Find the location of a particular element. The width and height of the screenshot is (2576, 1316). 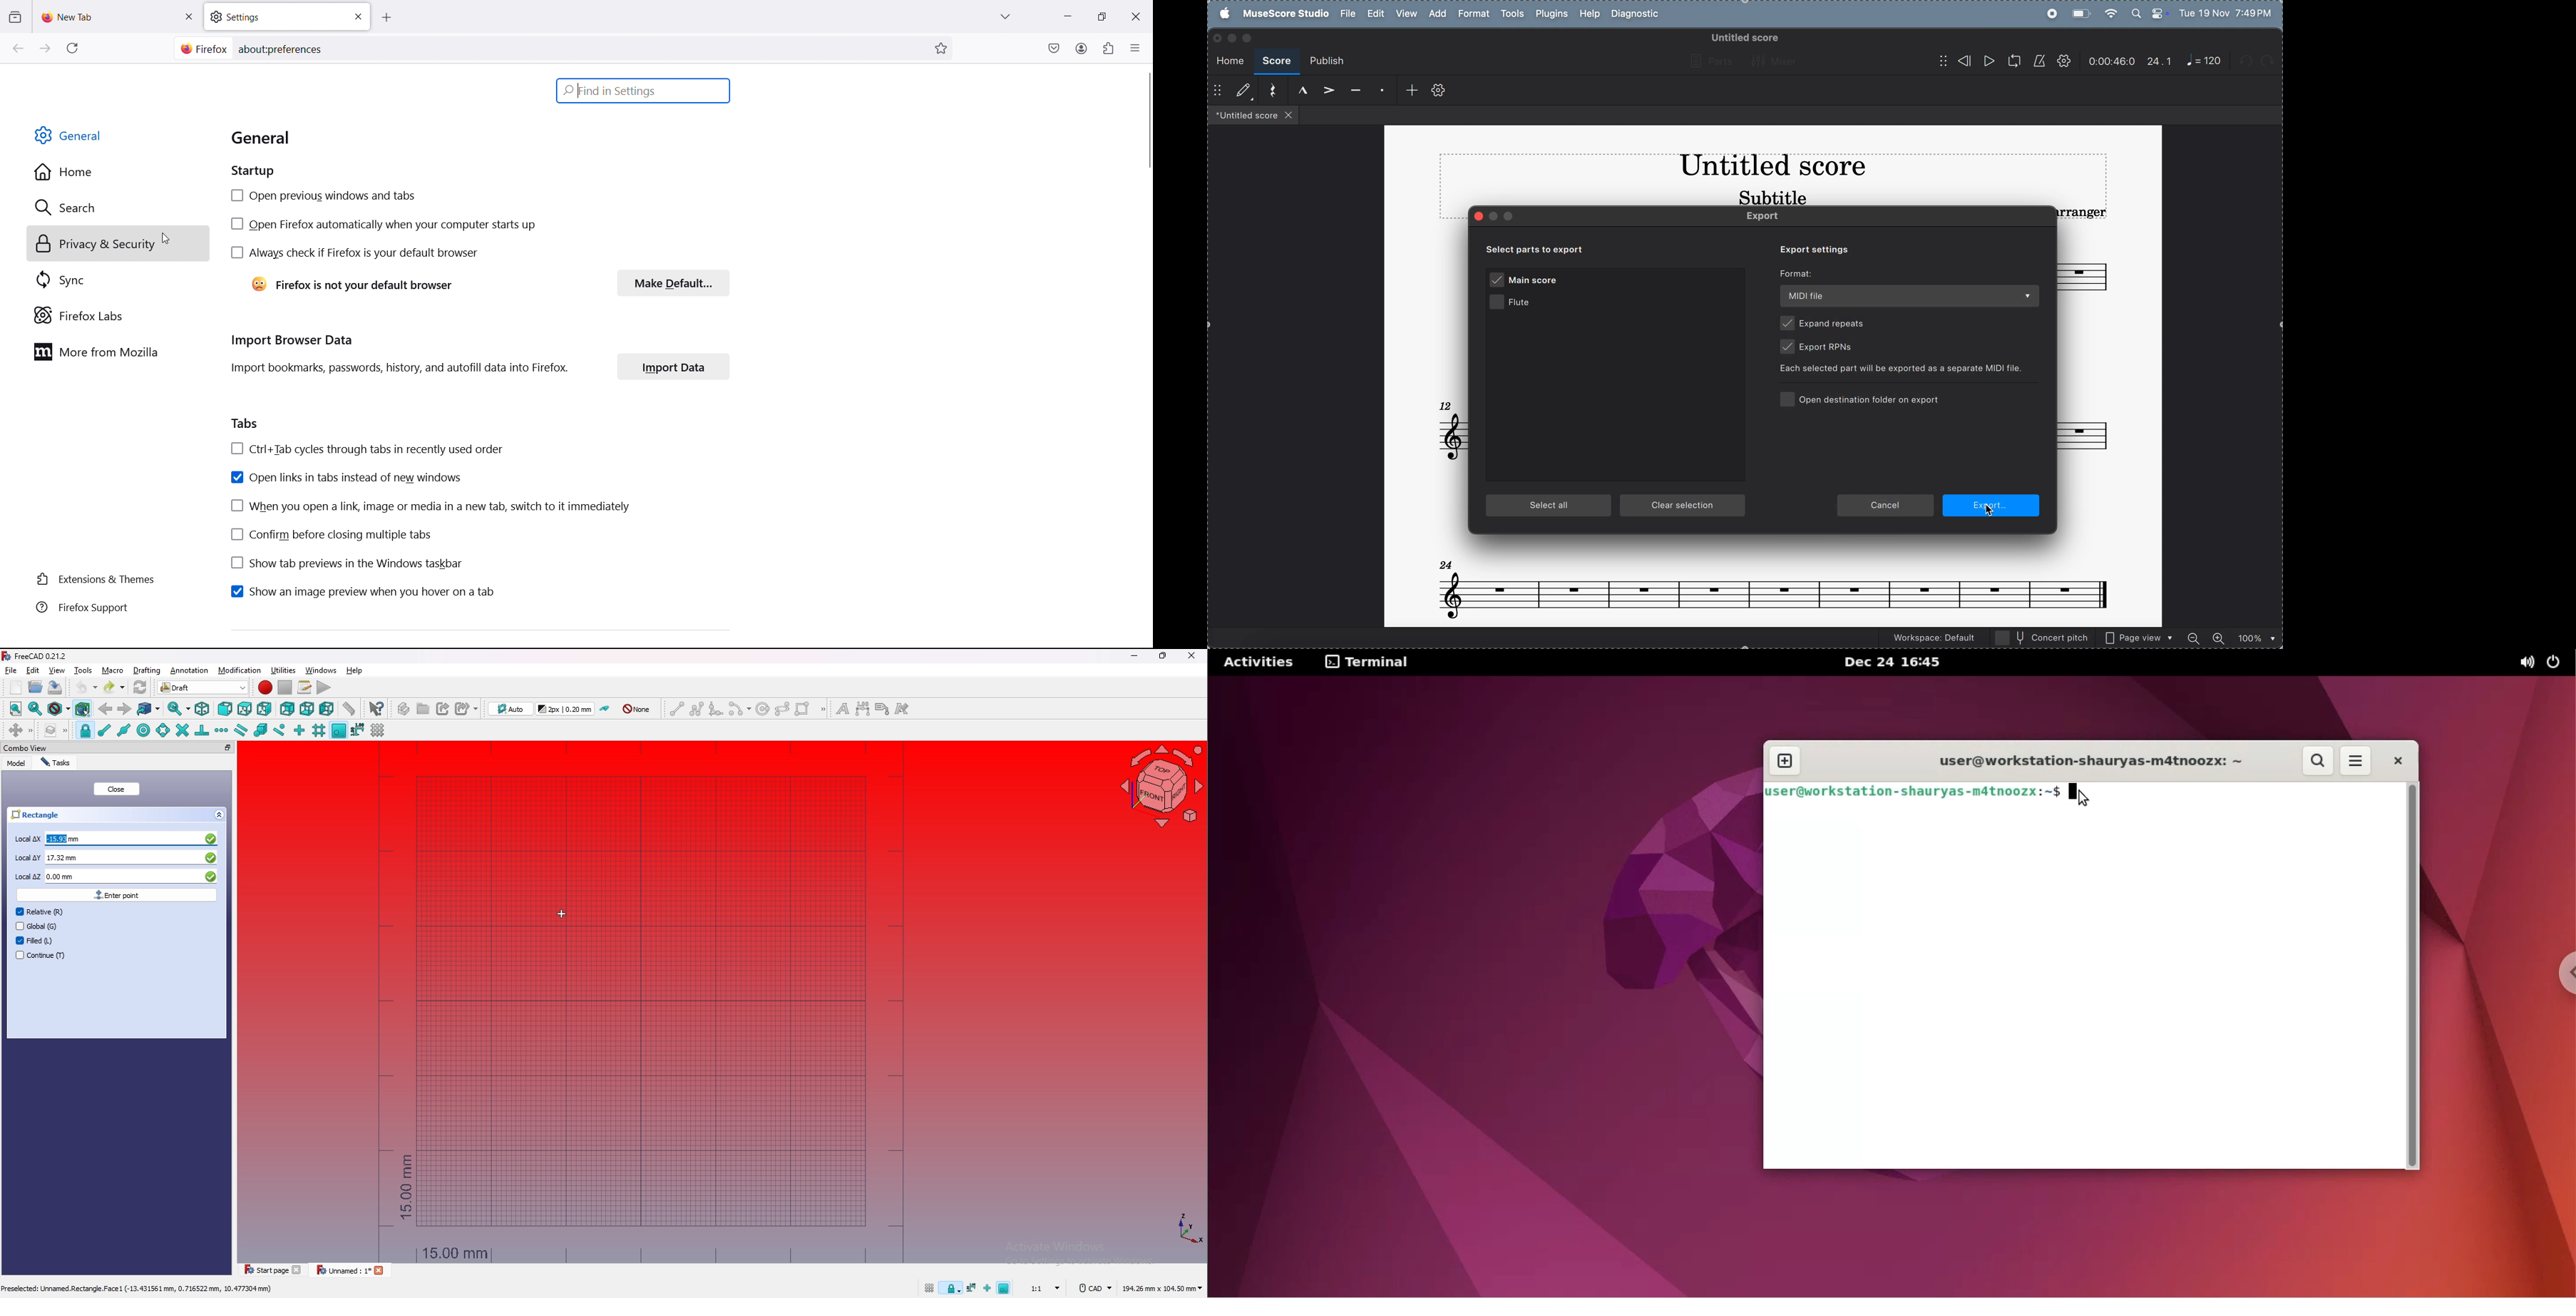

Close file is located at coordinates (299, 1270).